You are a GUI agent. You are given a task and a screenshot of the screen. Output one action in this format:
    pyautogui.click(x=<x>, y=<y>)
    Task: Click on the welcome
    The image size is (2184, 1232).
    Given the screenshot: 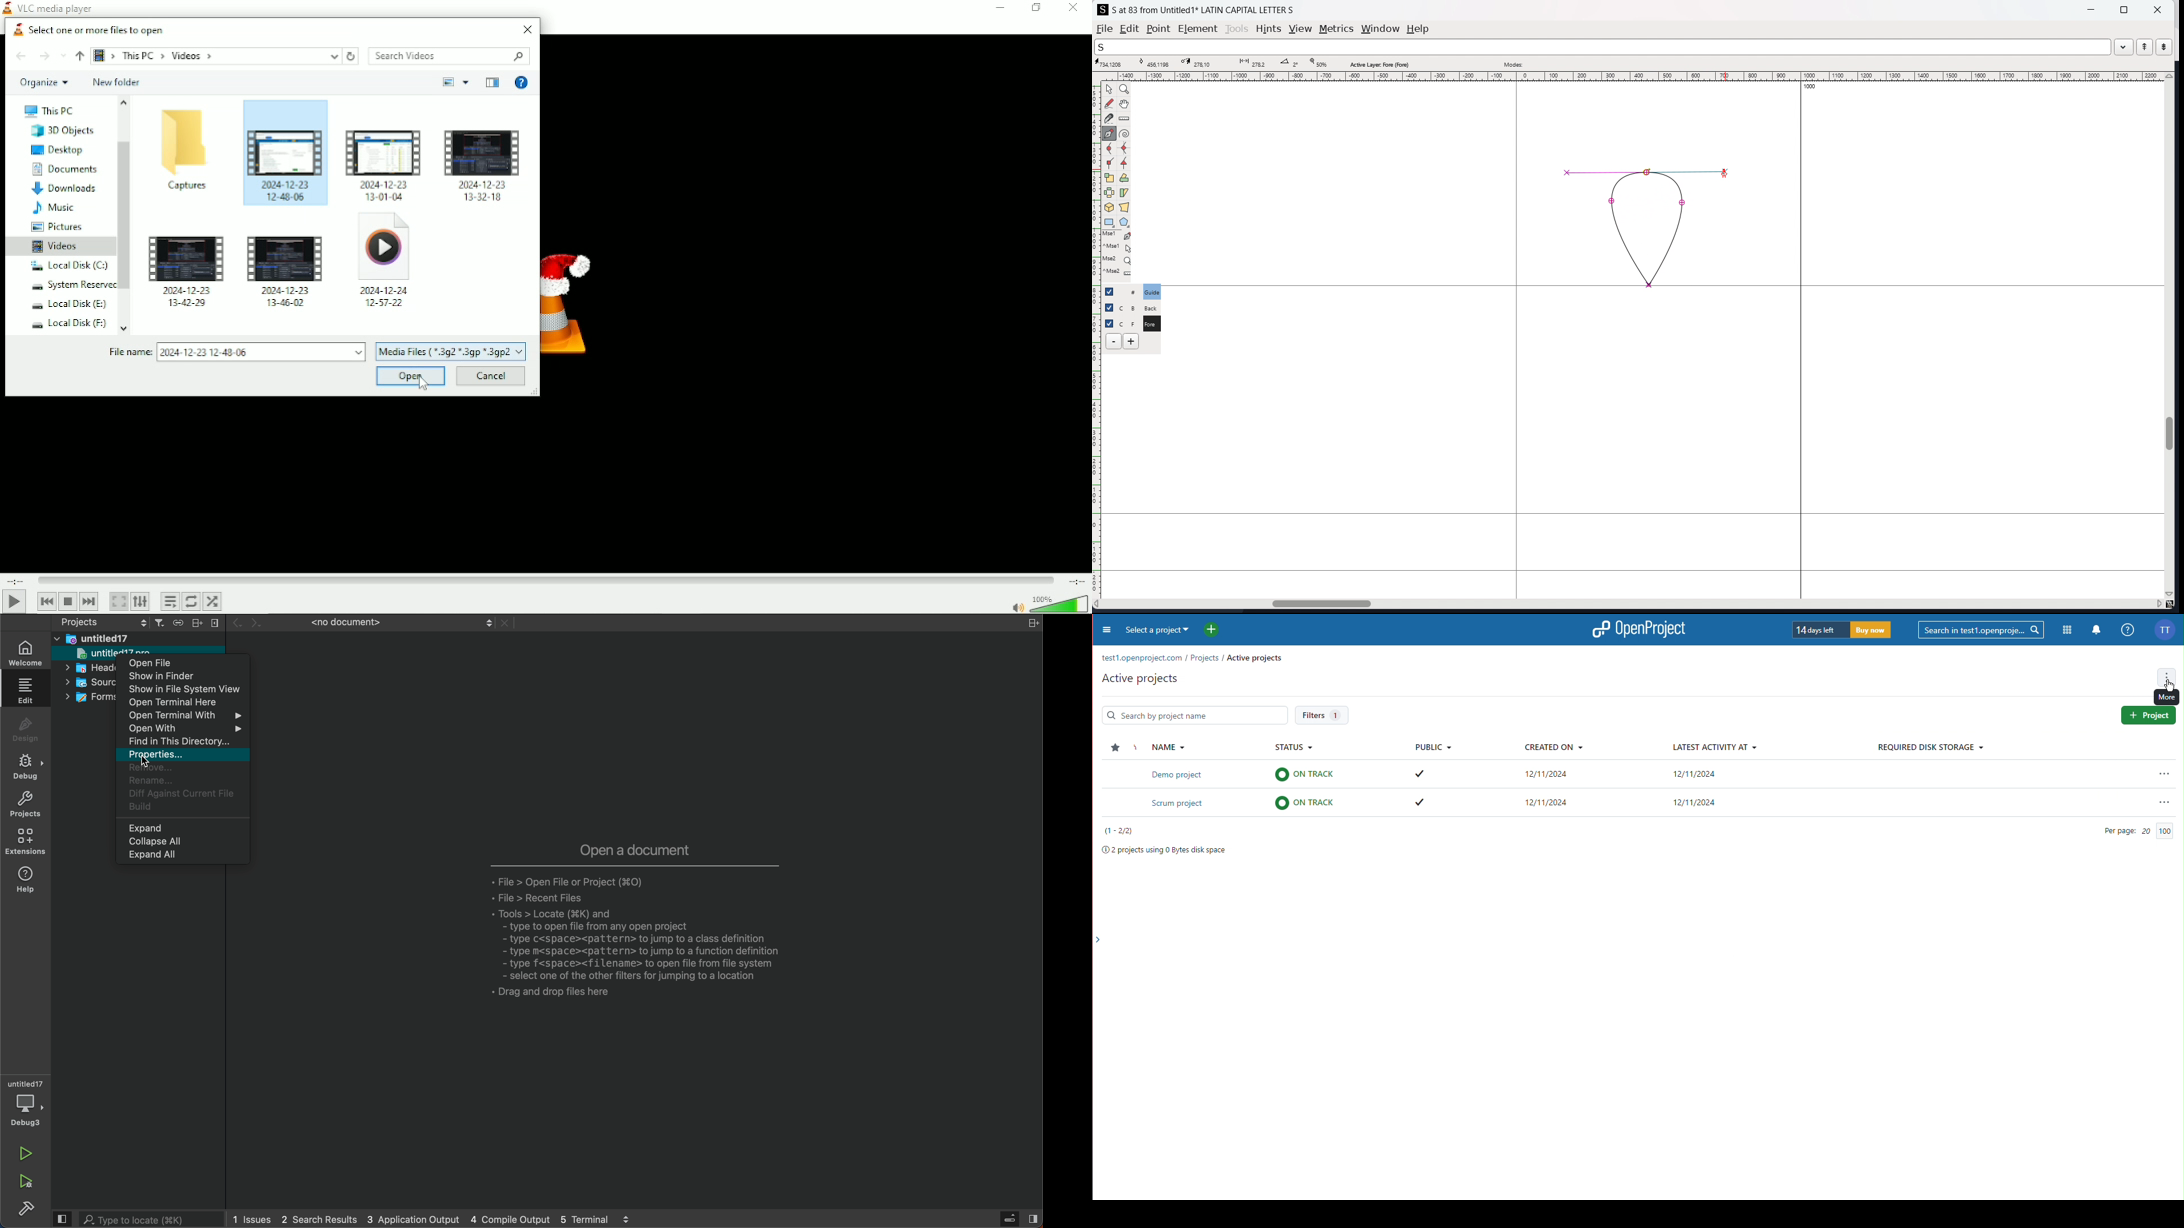 What is the action you would take?
    pyautogui.click(x=30, y=652)
    